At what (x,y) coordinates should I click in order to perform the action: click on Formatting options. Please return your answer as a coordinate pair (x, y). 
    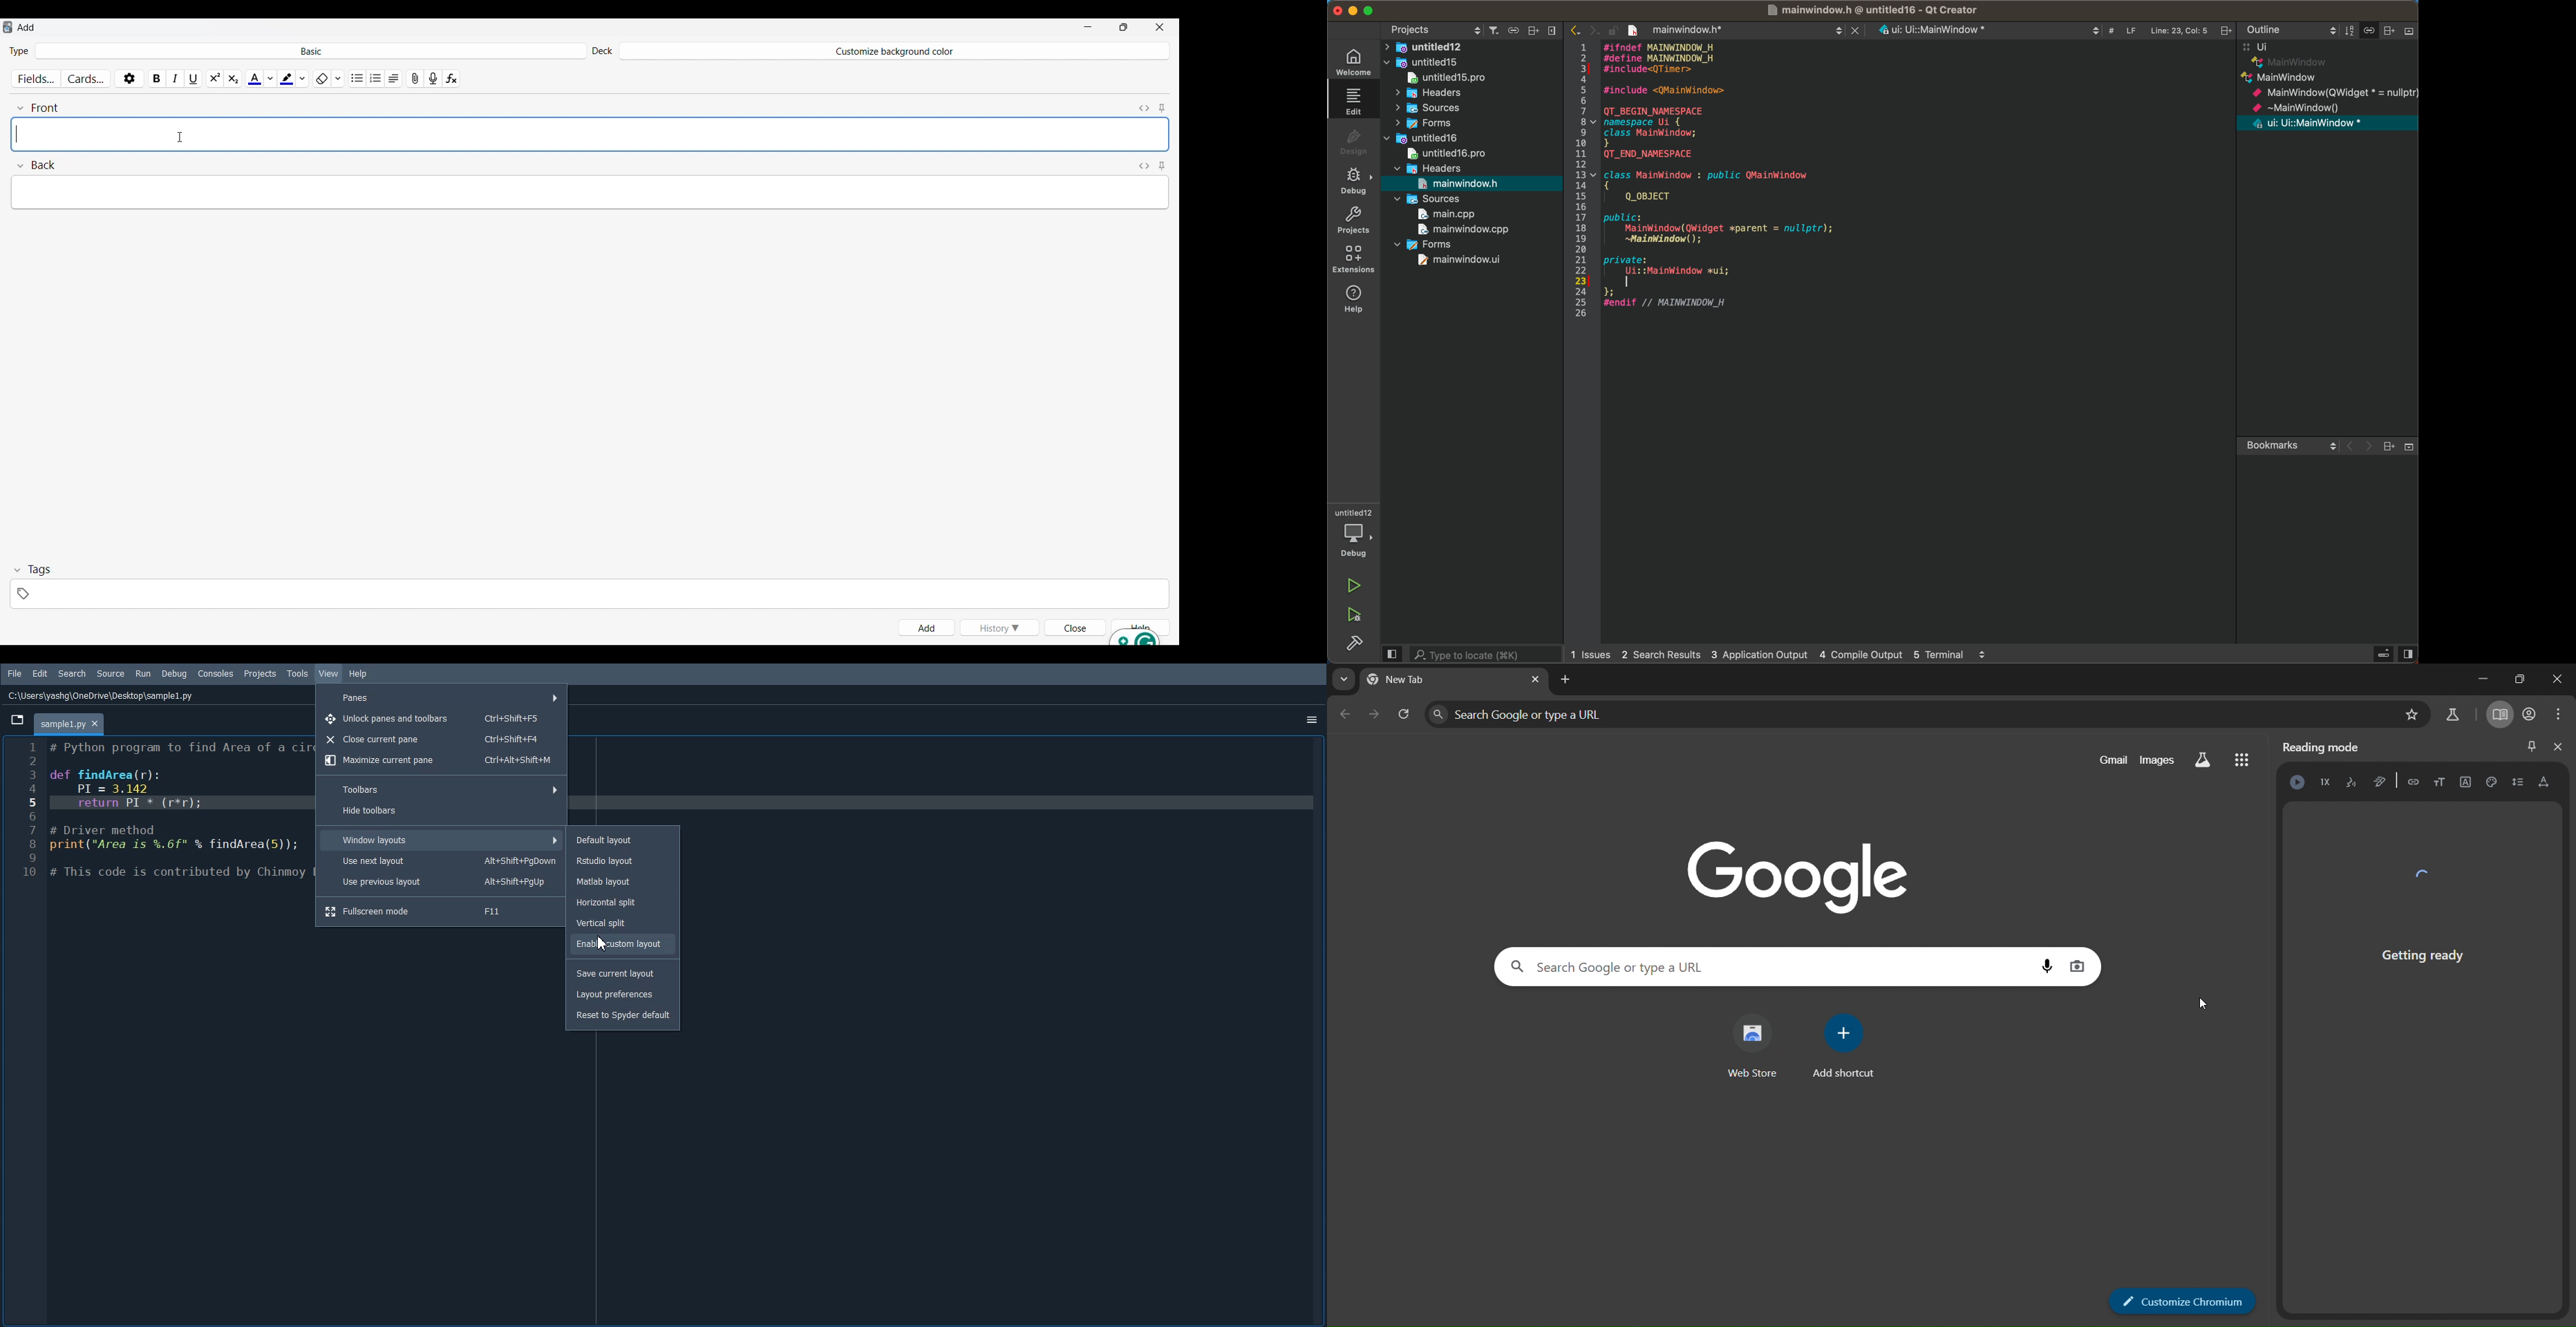
    Looking at the image, I should click on (338, 76).